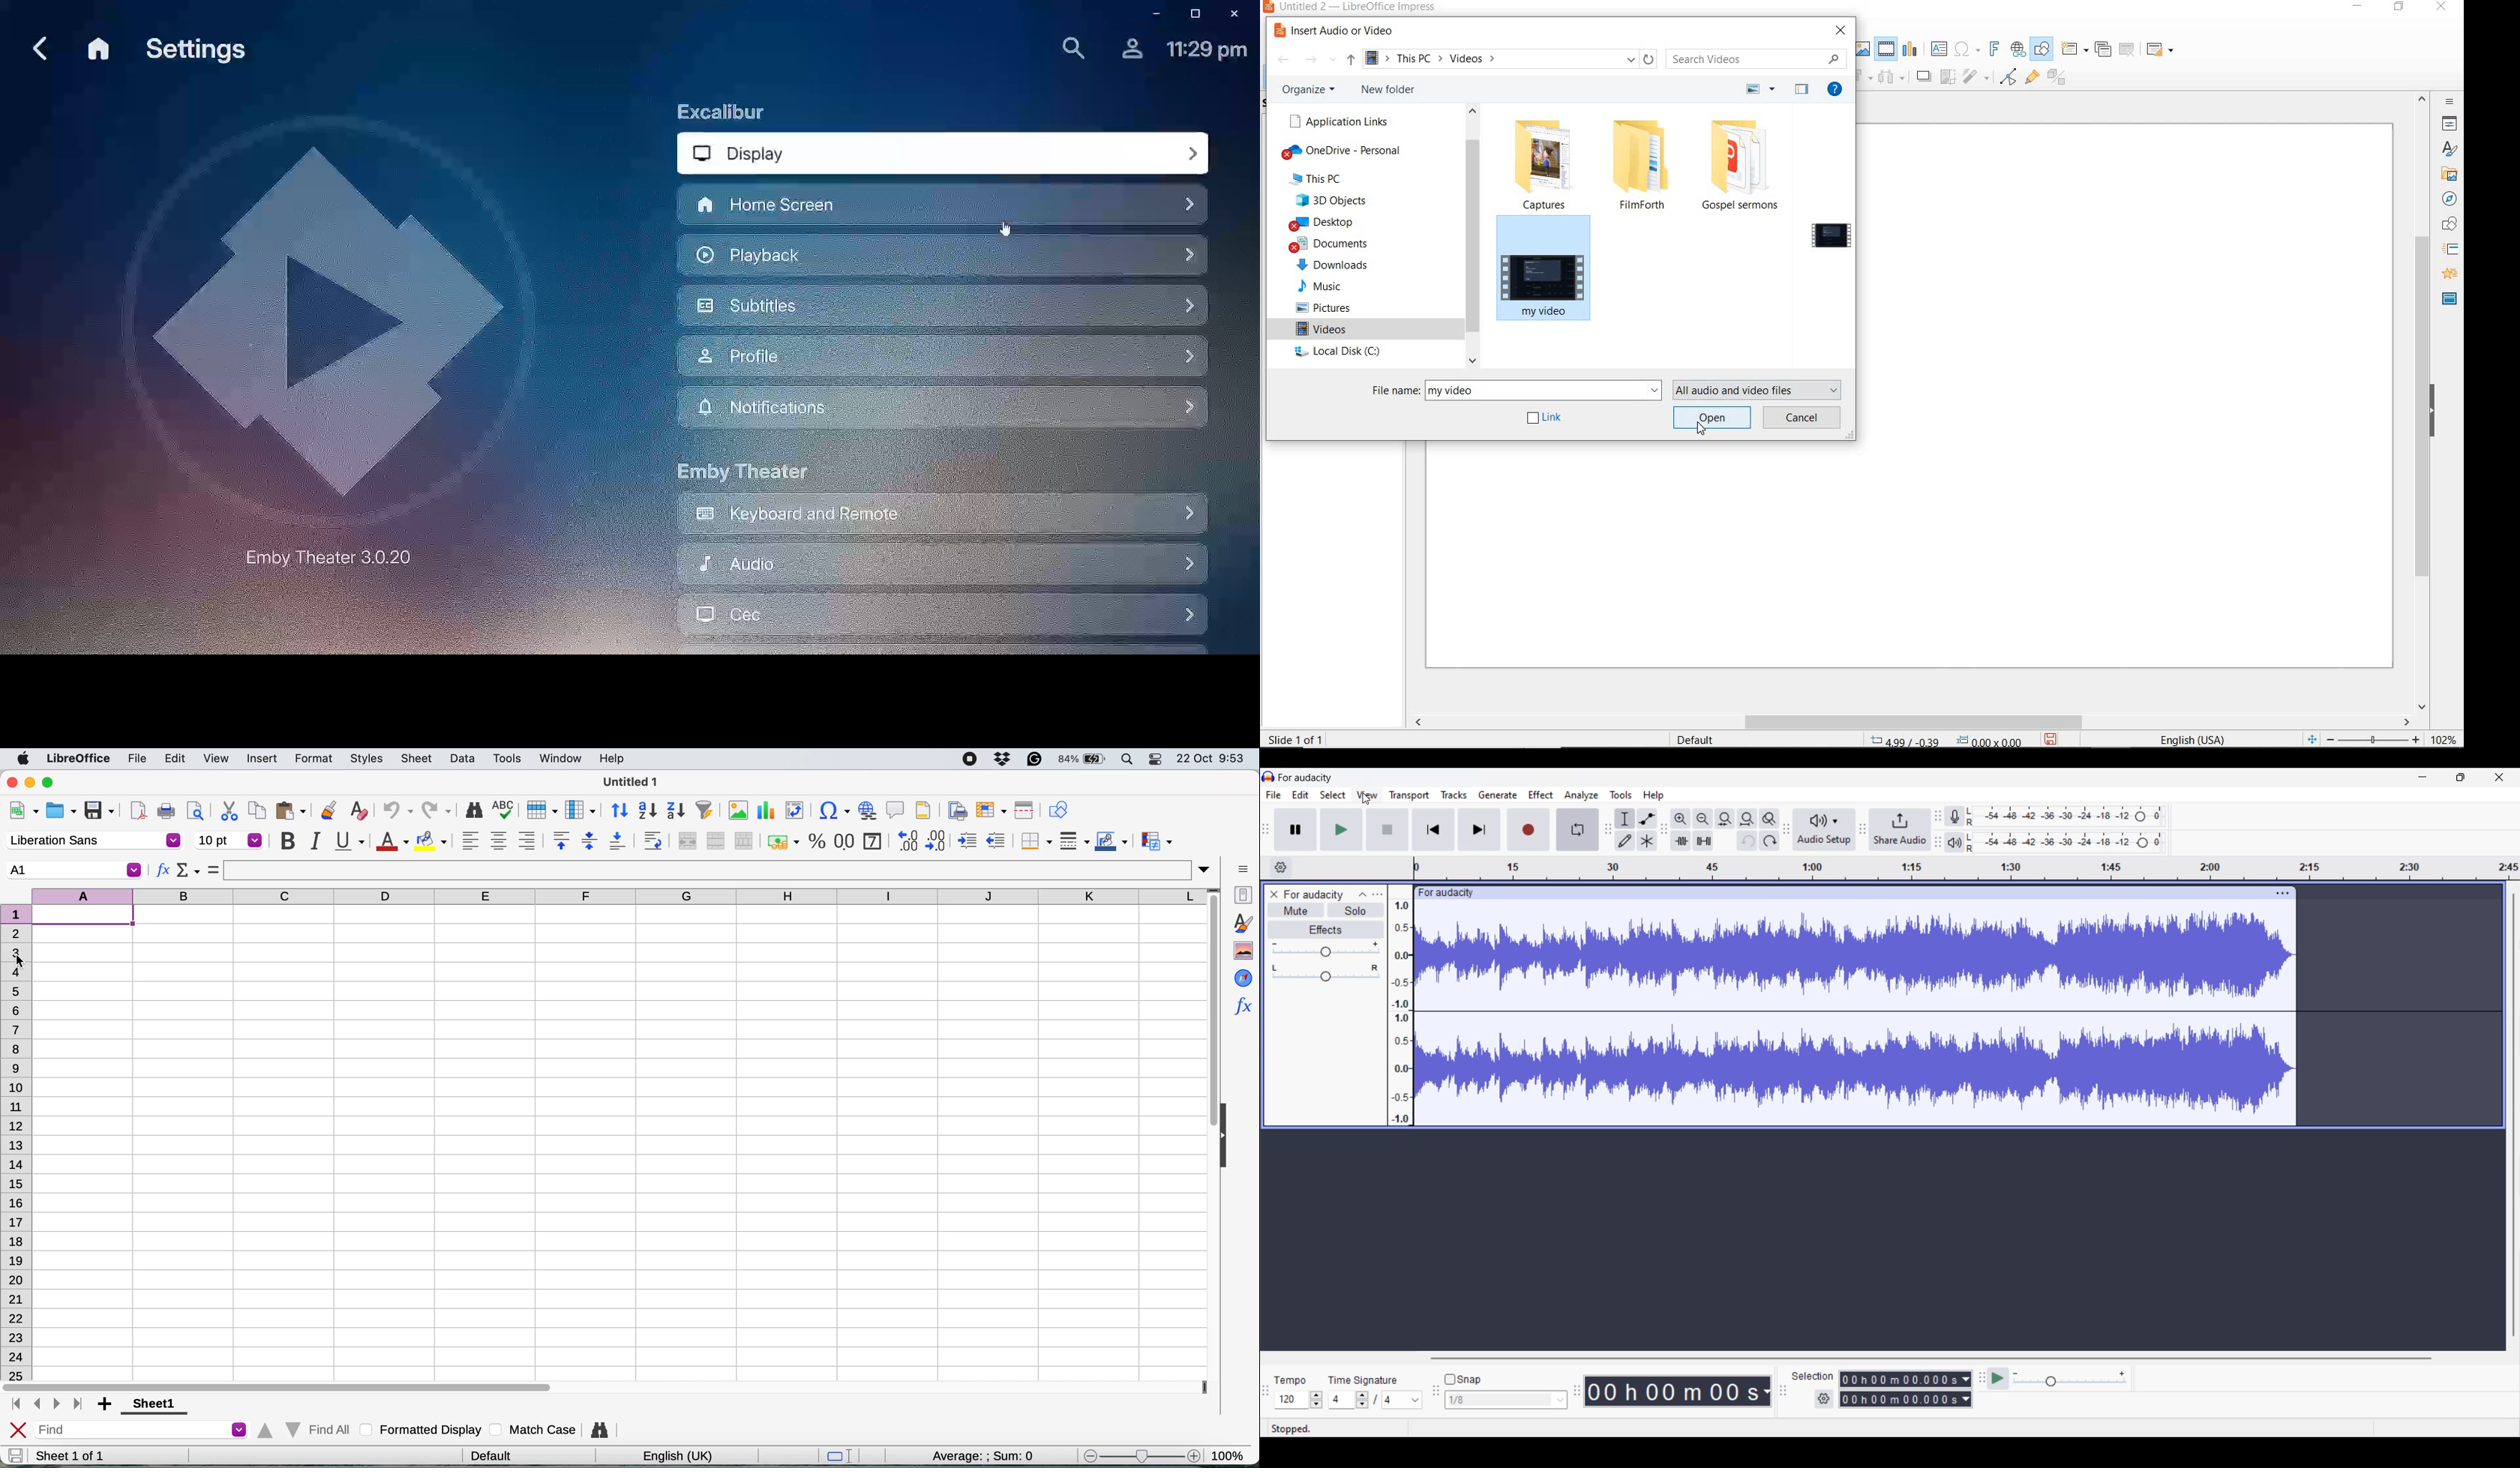 This screenshot has height=1484, width=2520. I want to click on function wizard, so click(1242, 1005).